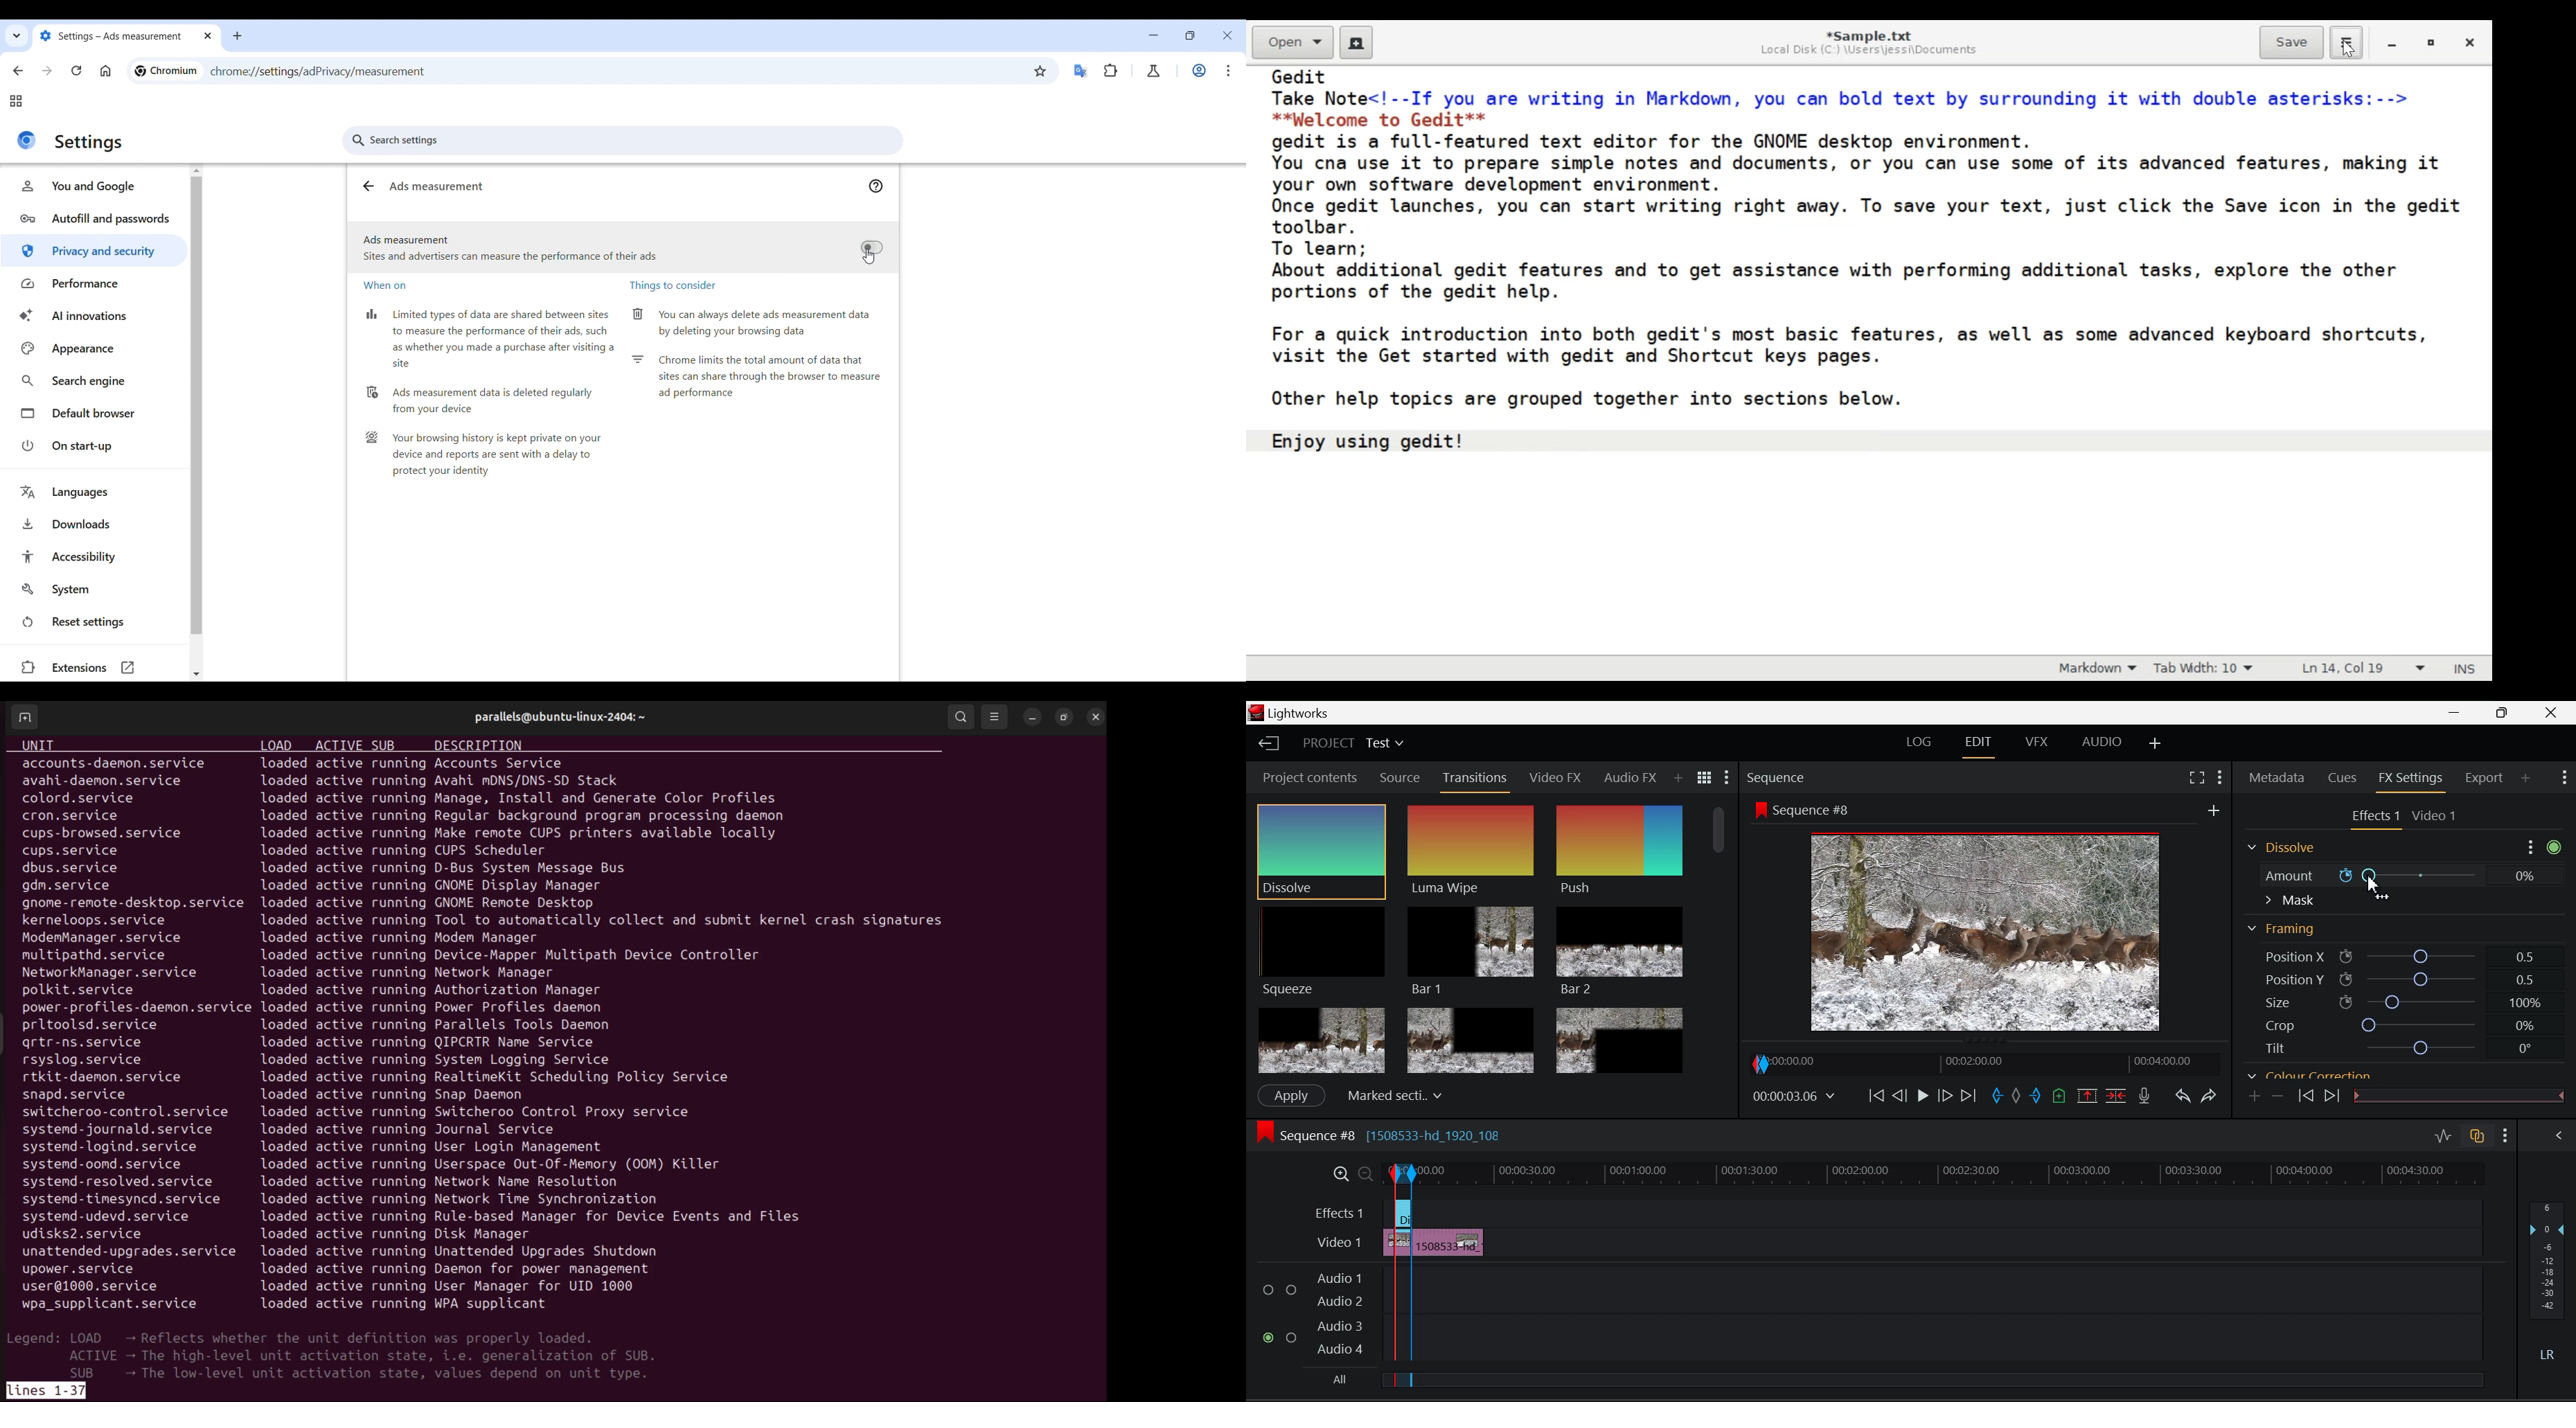  Describe the element at coordinates (1471, 851) in the screenshot. I see `Luma Wipe` at that location.